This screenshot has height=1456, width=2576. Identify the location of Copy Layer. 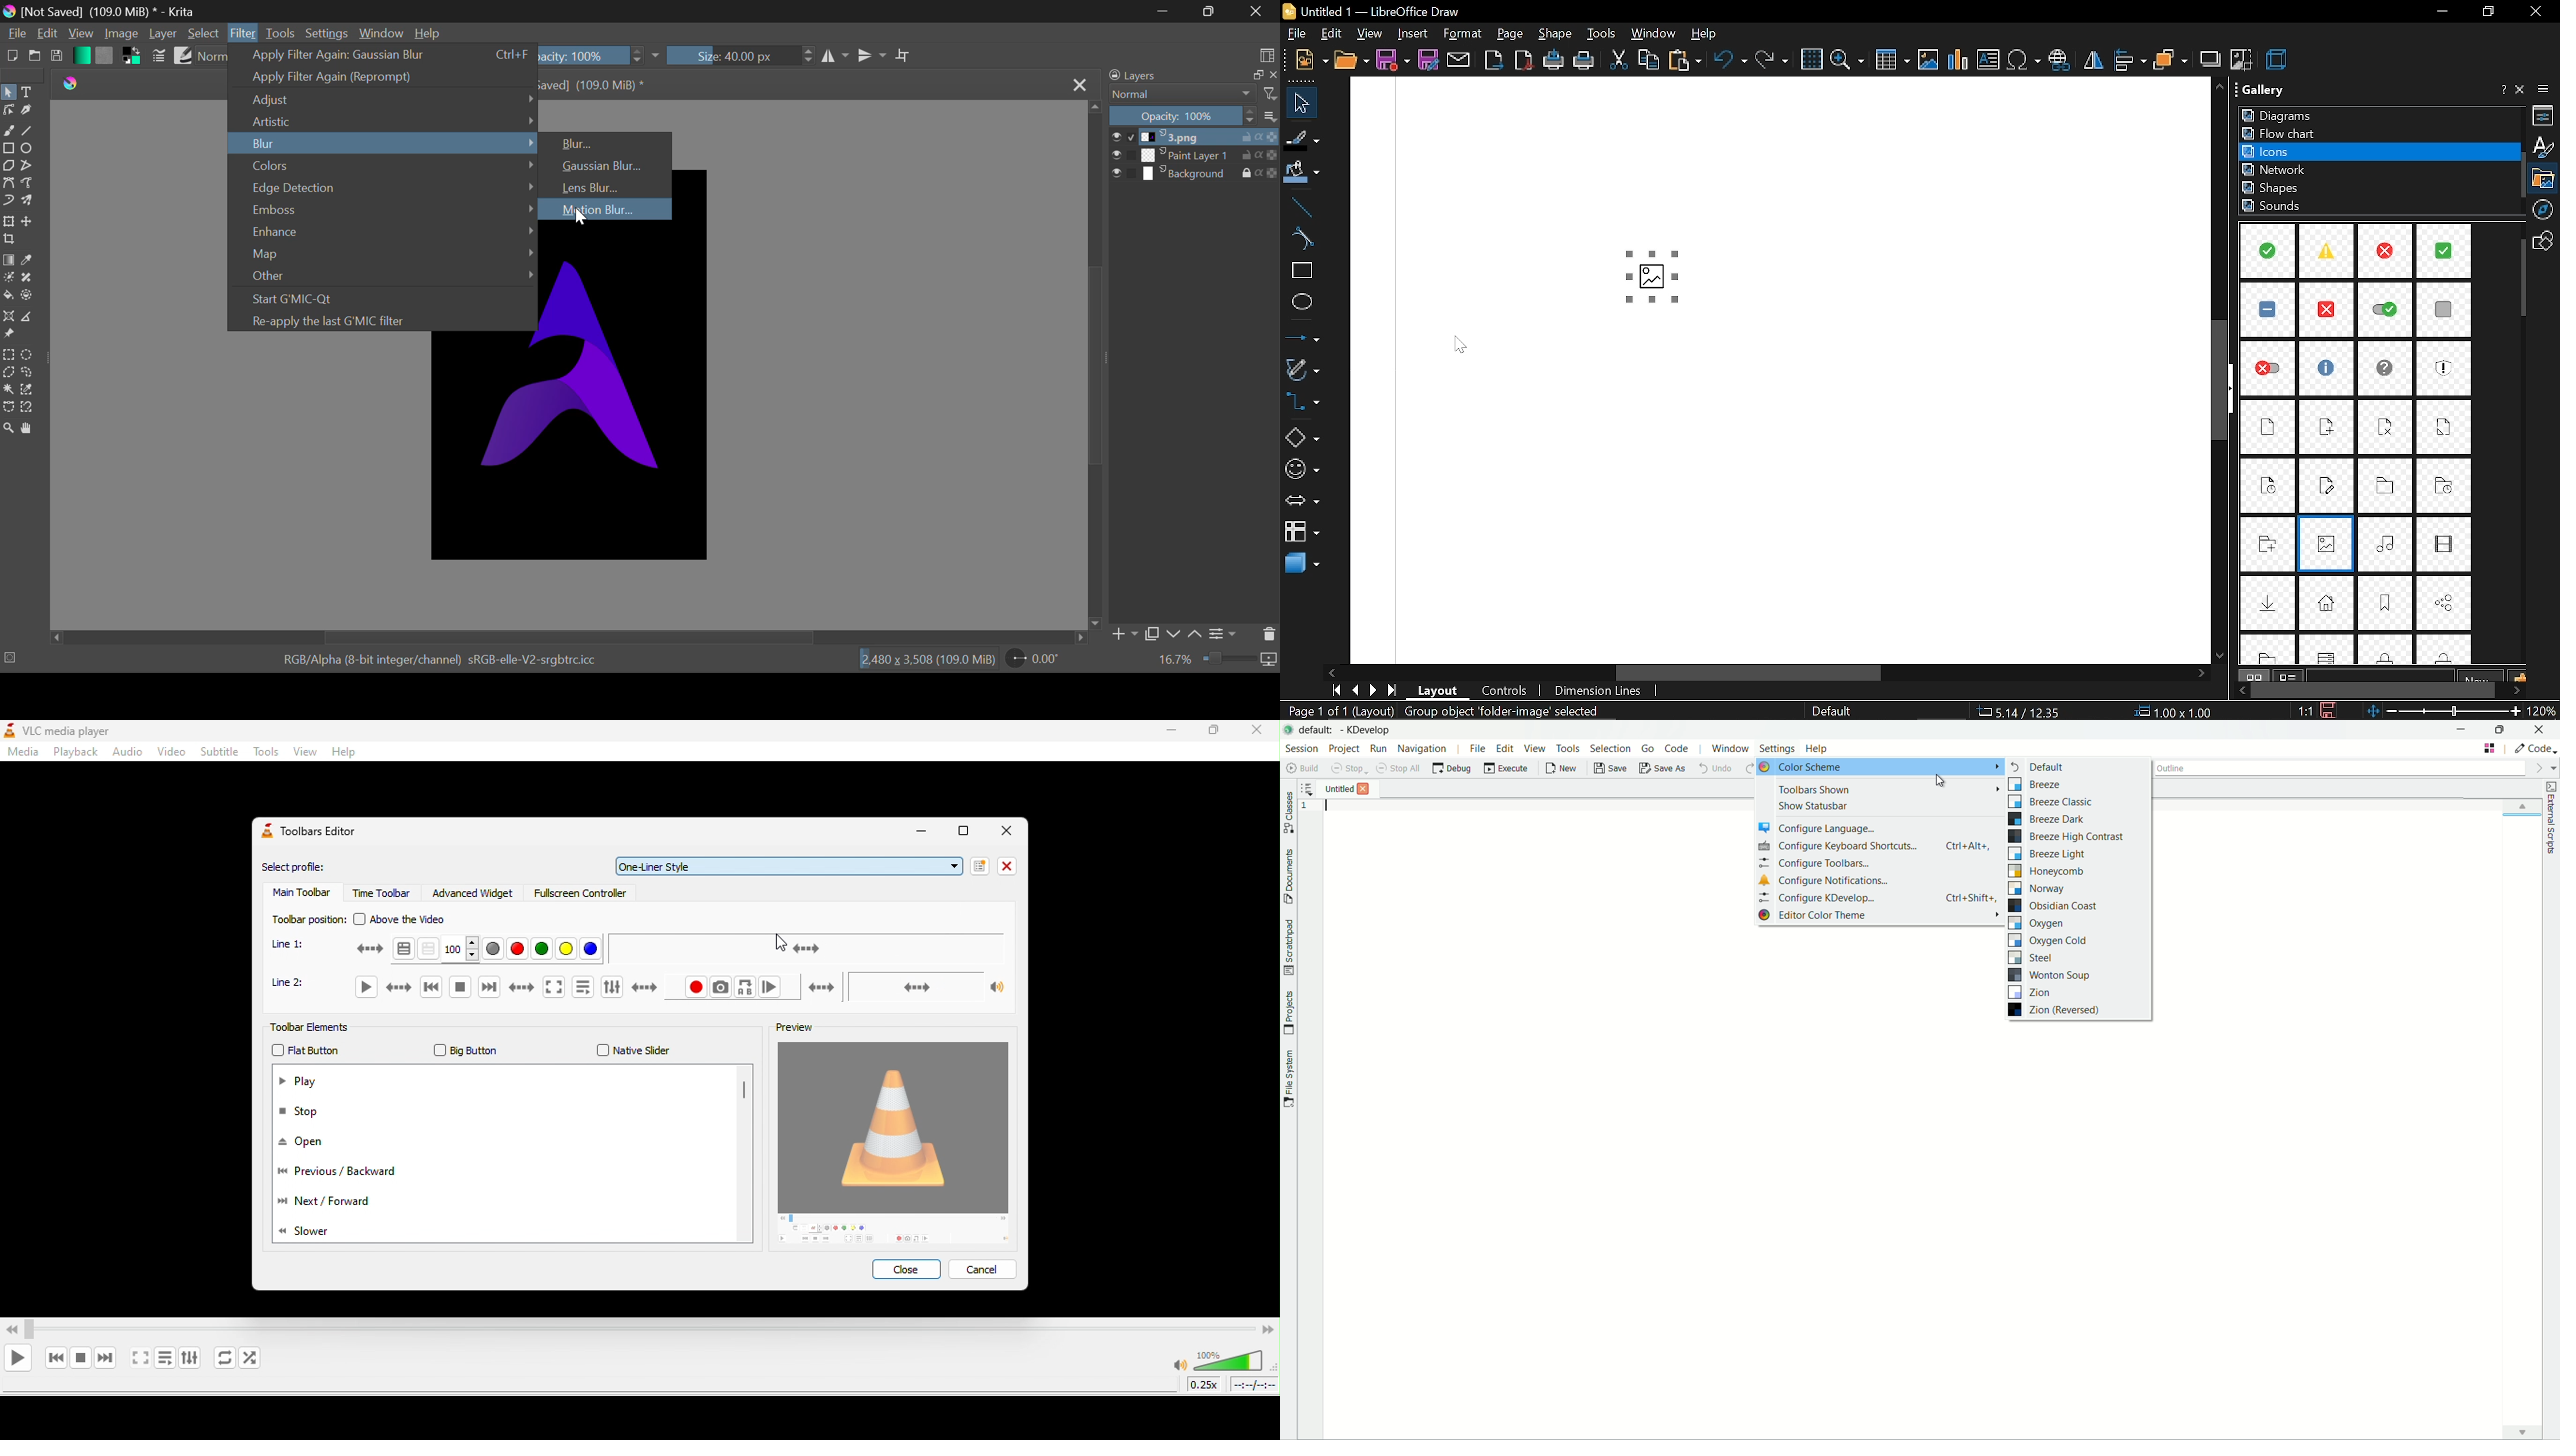
(1152, 634).